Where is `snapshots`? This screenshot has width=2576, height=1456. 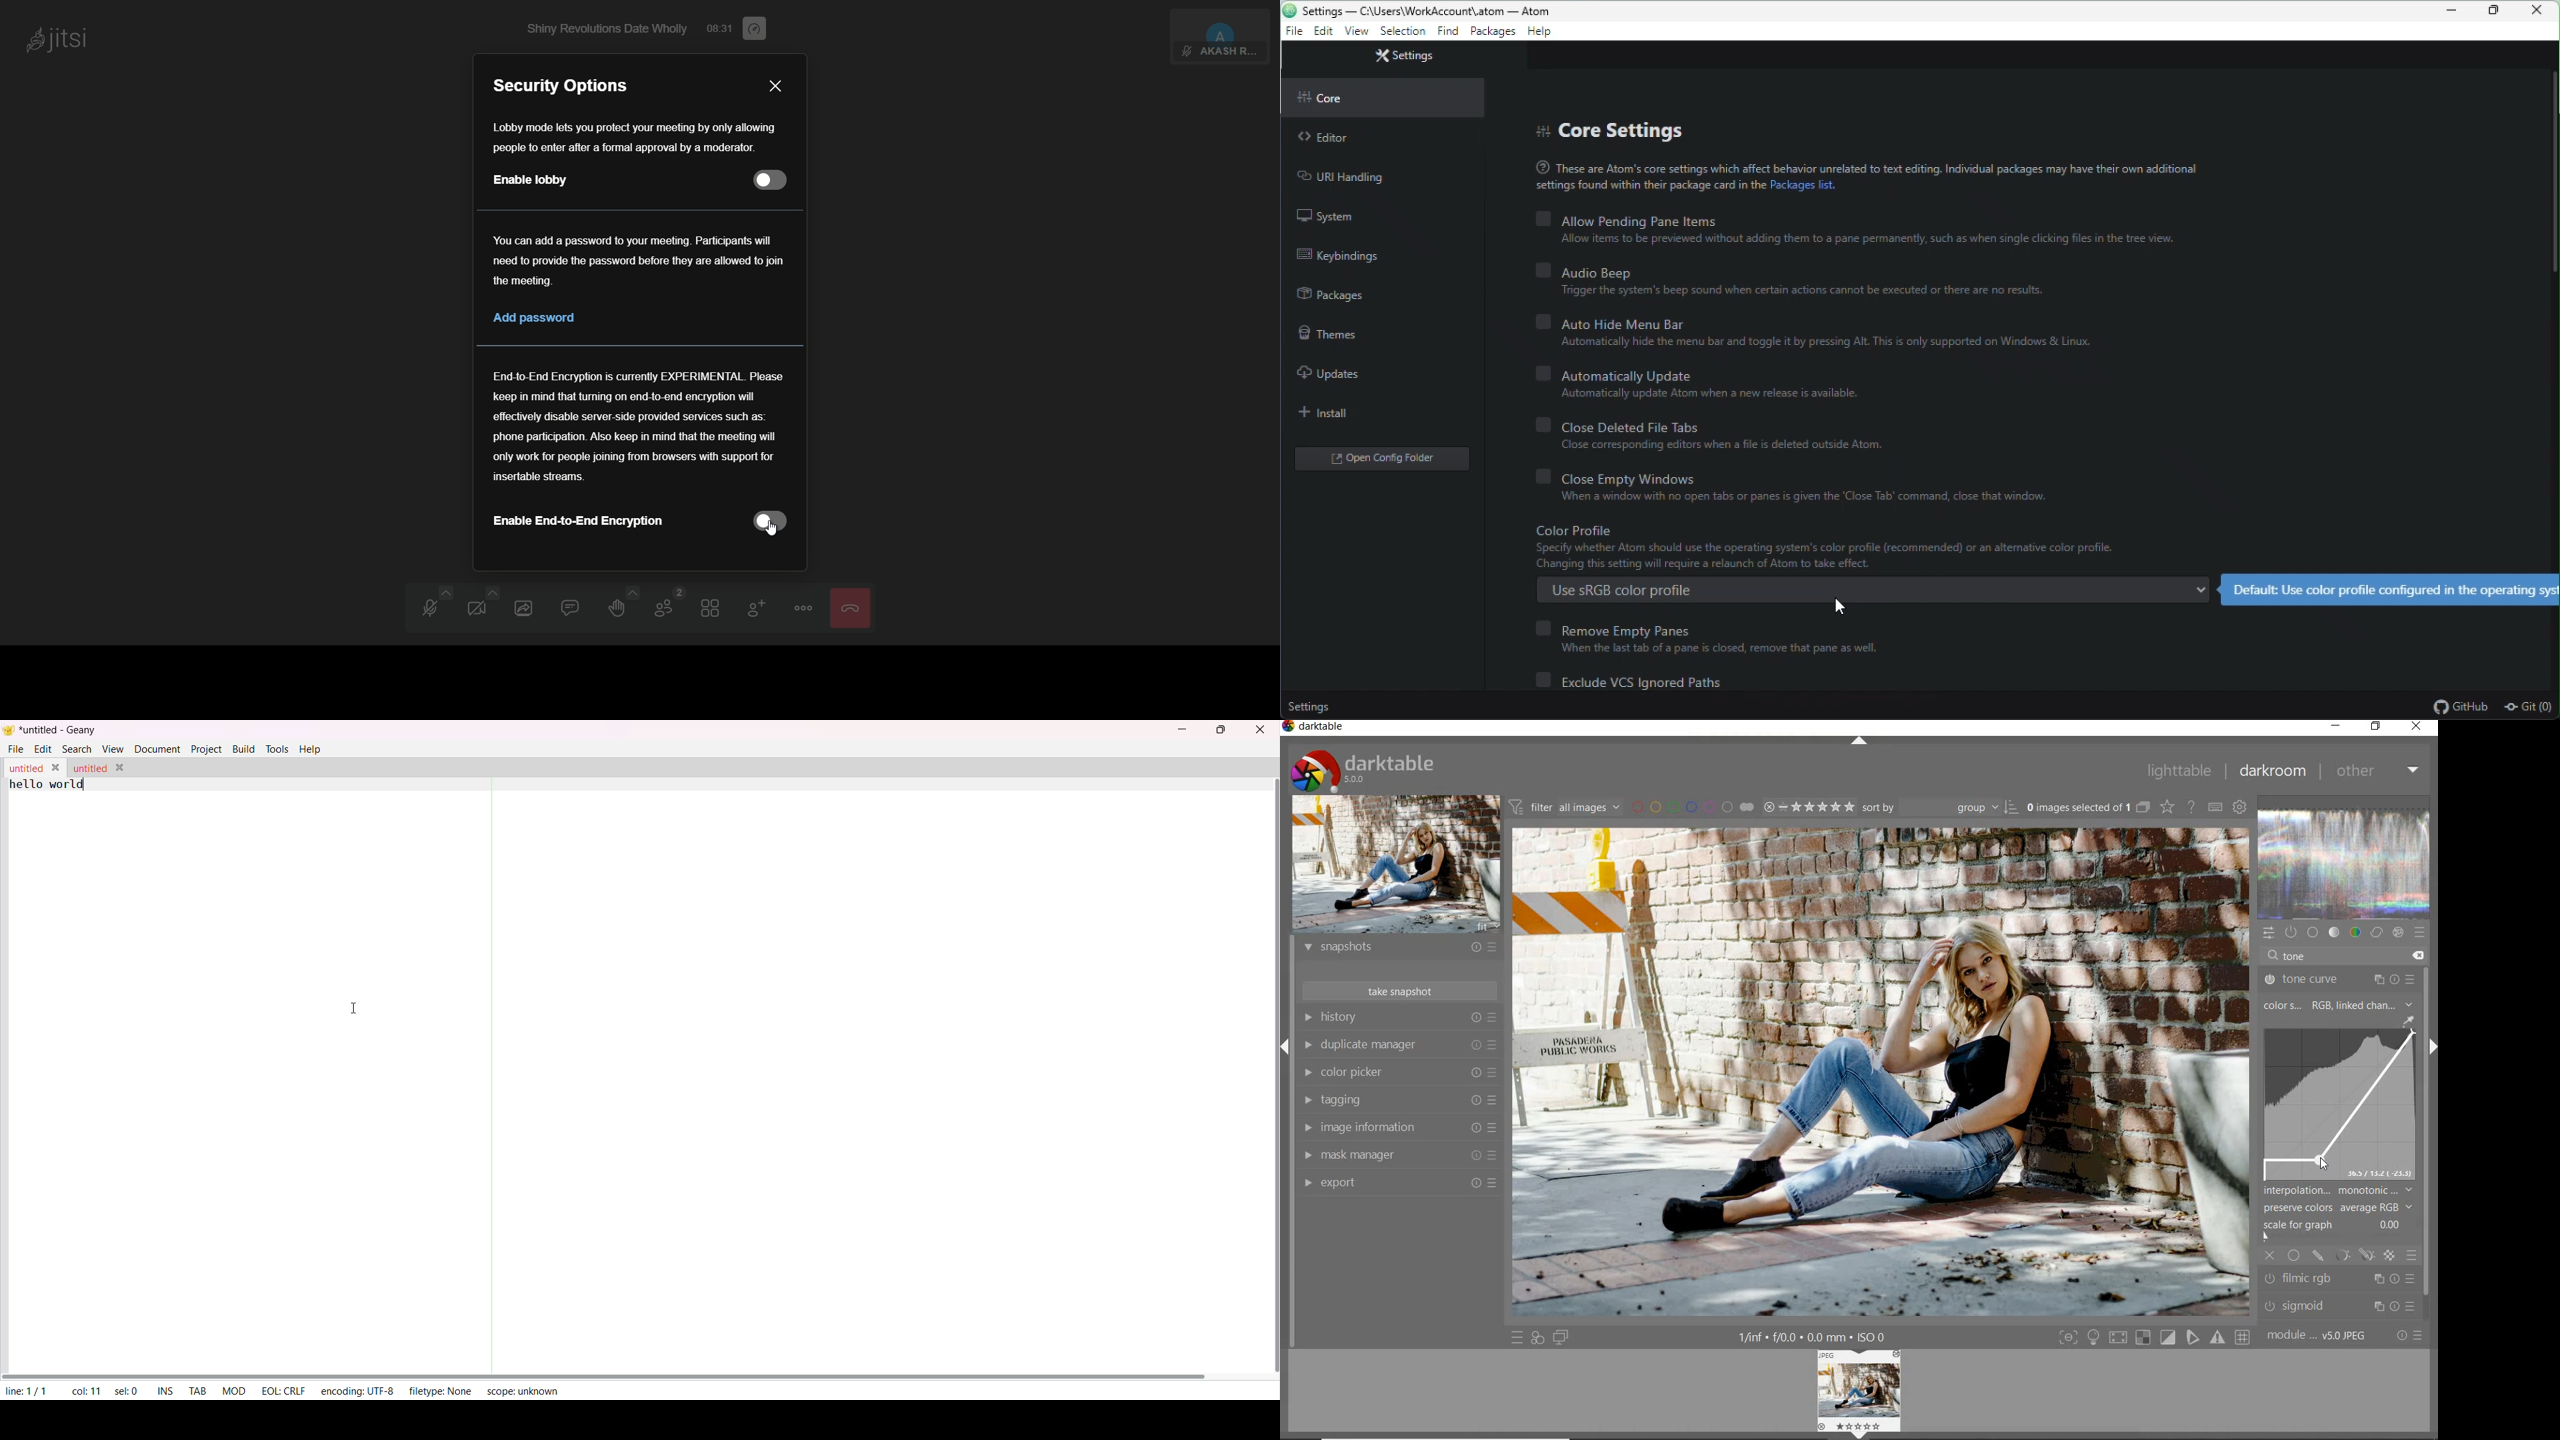
snapshots is located at coordinates (1399, 950).